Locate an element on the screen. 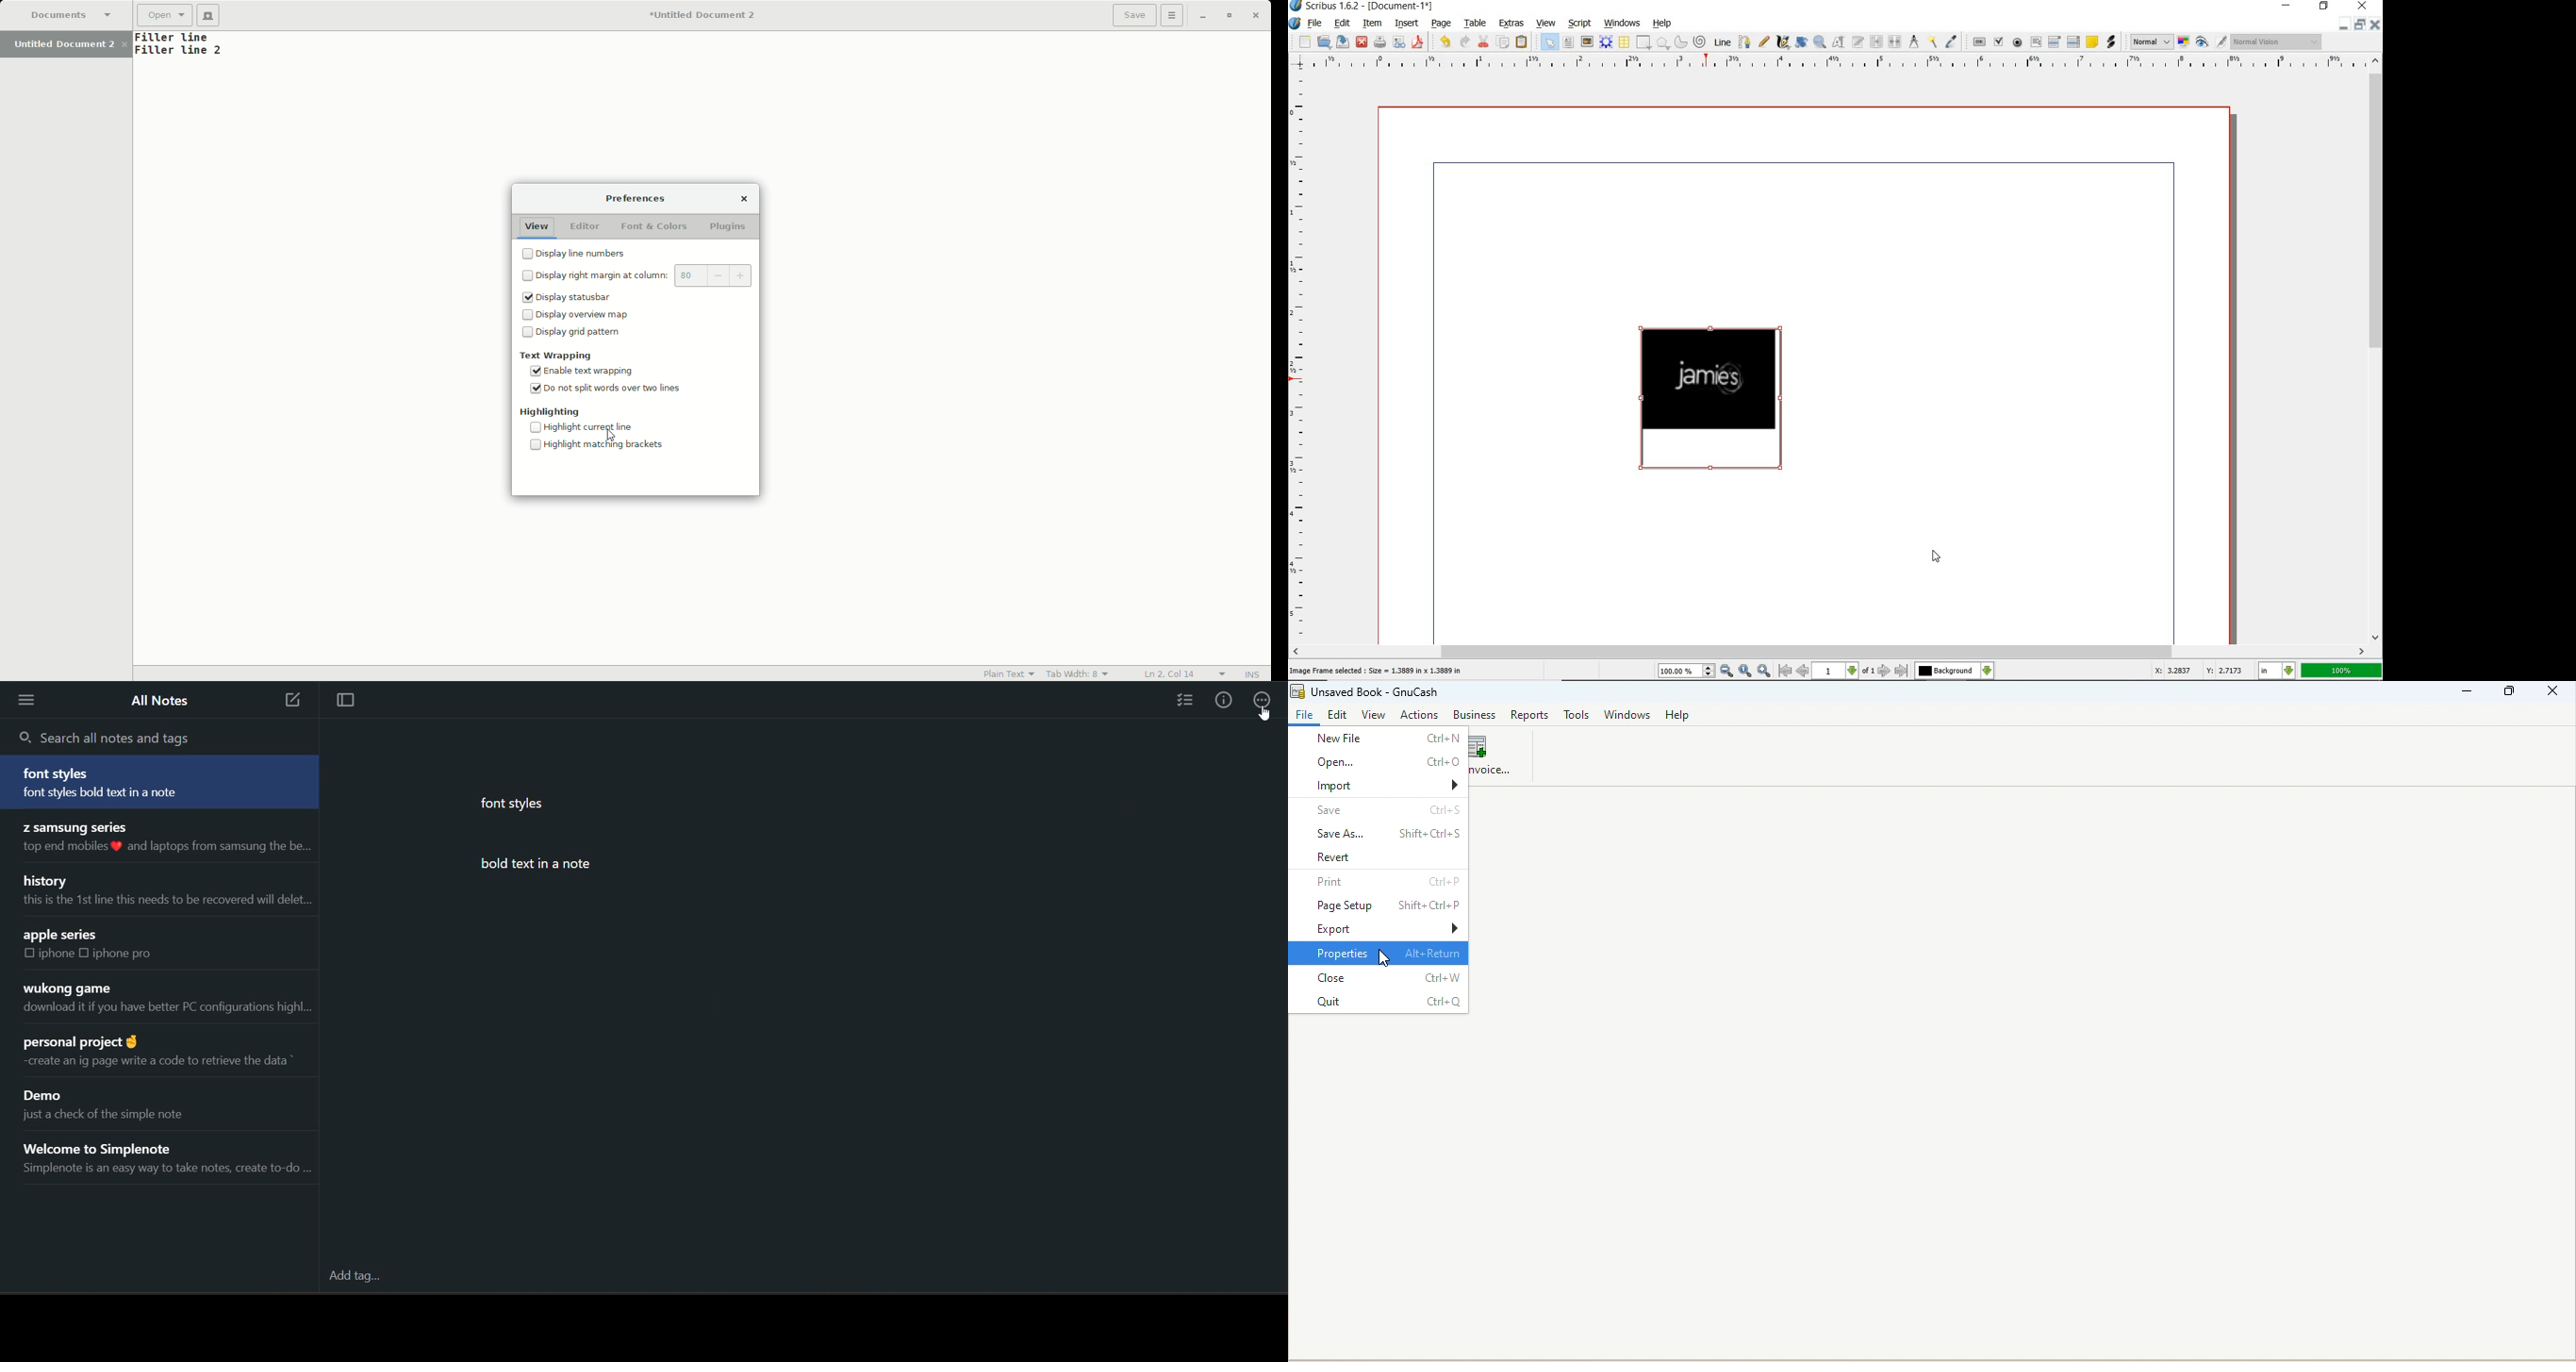  iphone is located at coordinates (58, 954).